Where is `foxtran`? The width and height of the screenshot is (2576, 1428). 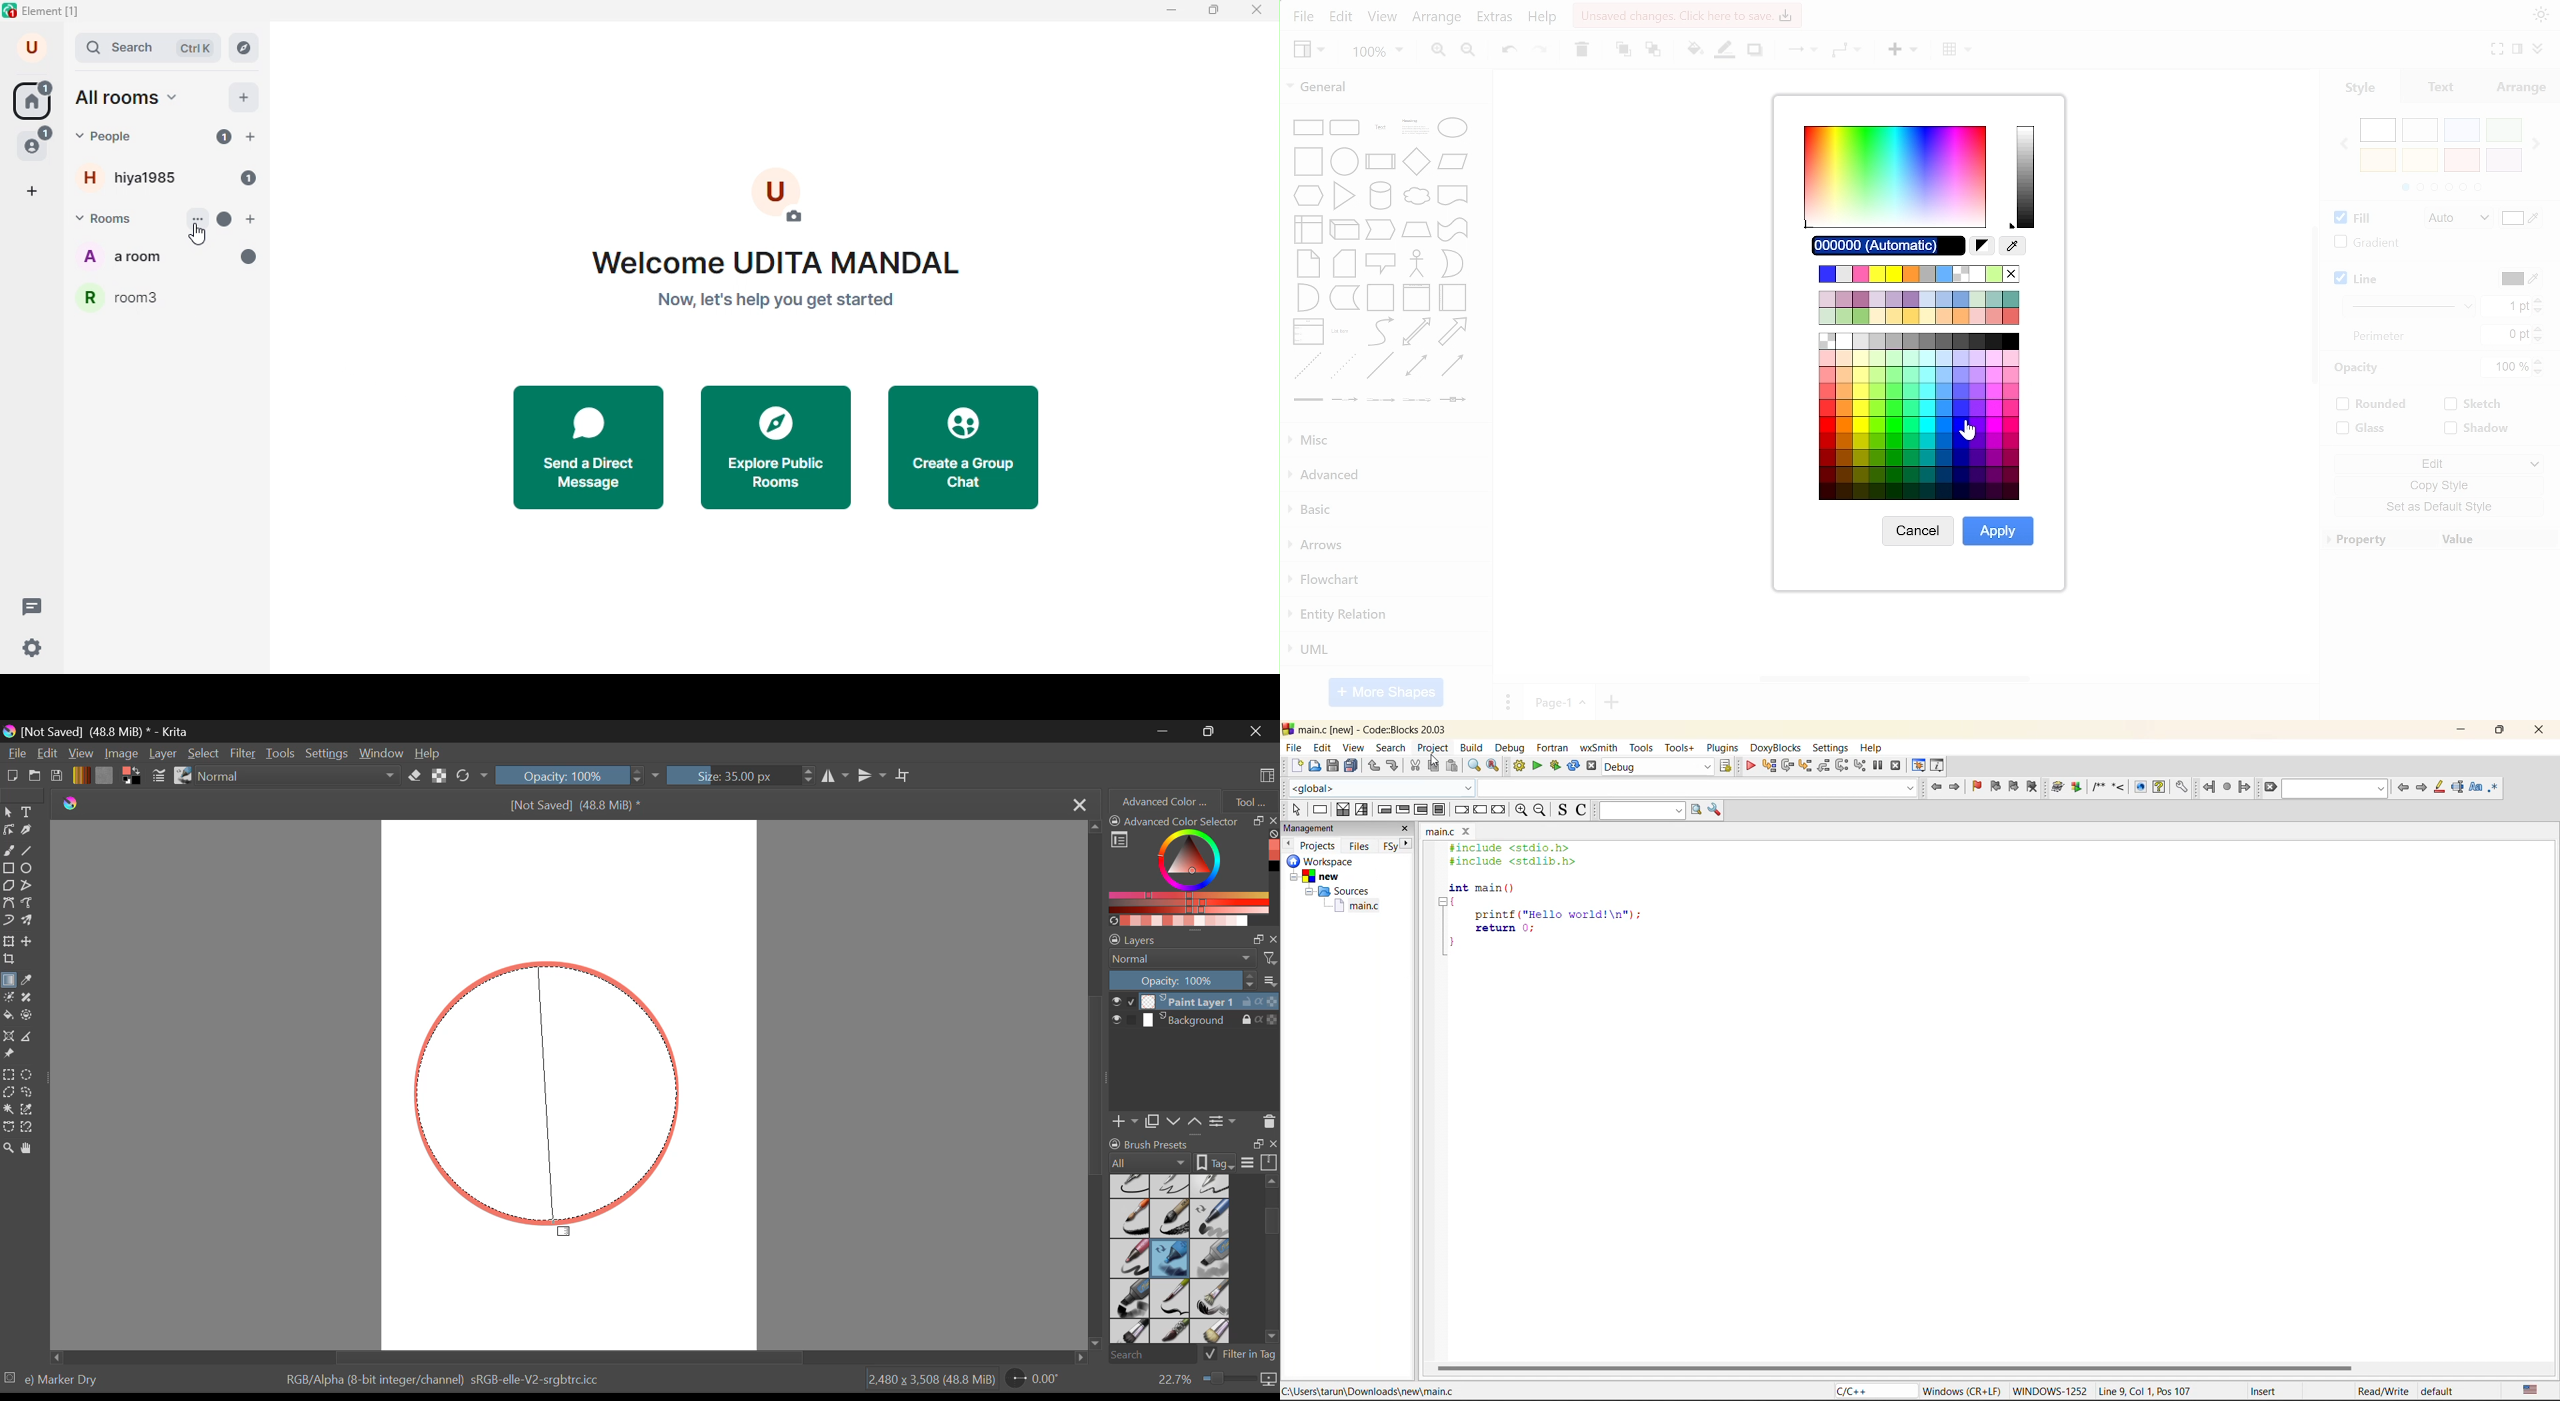 foxtran is located at coordinates (1554, 749).